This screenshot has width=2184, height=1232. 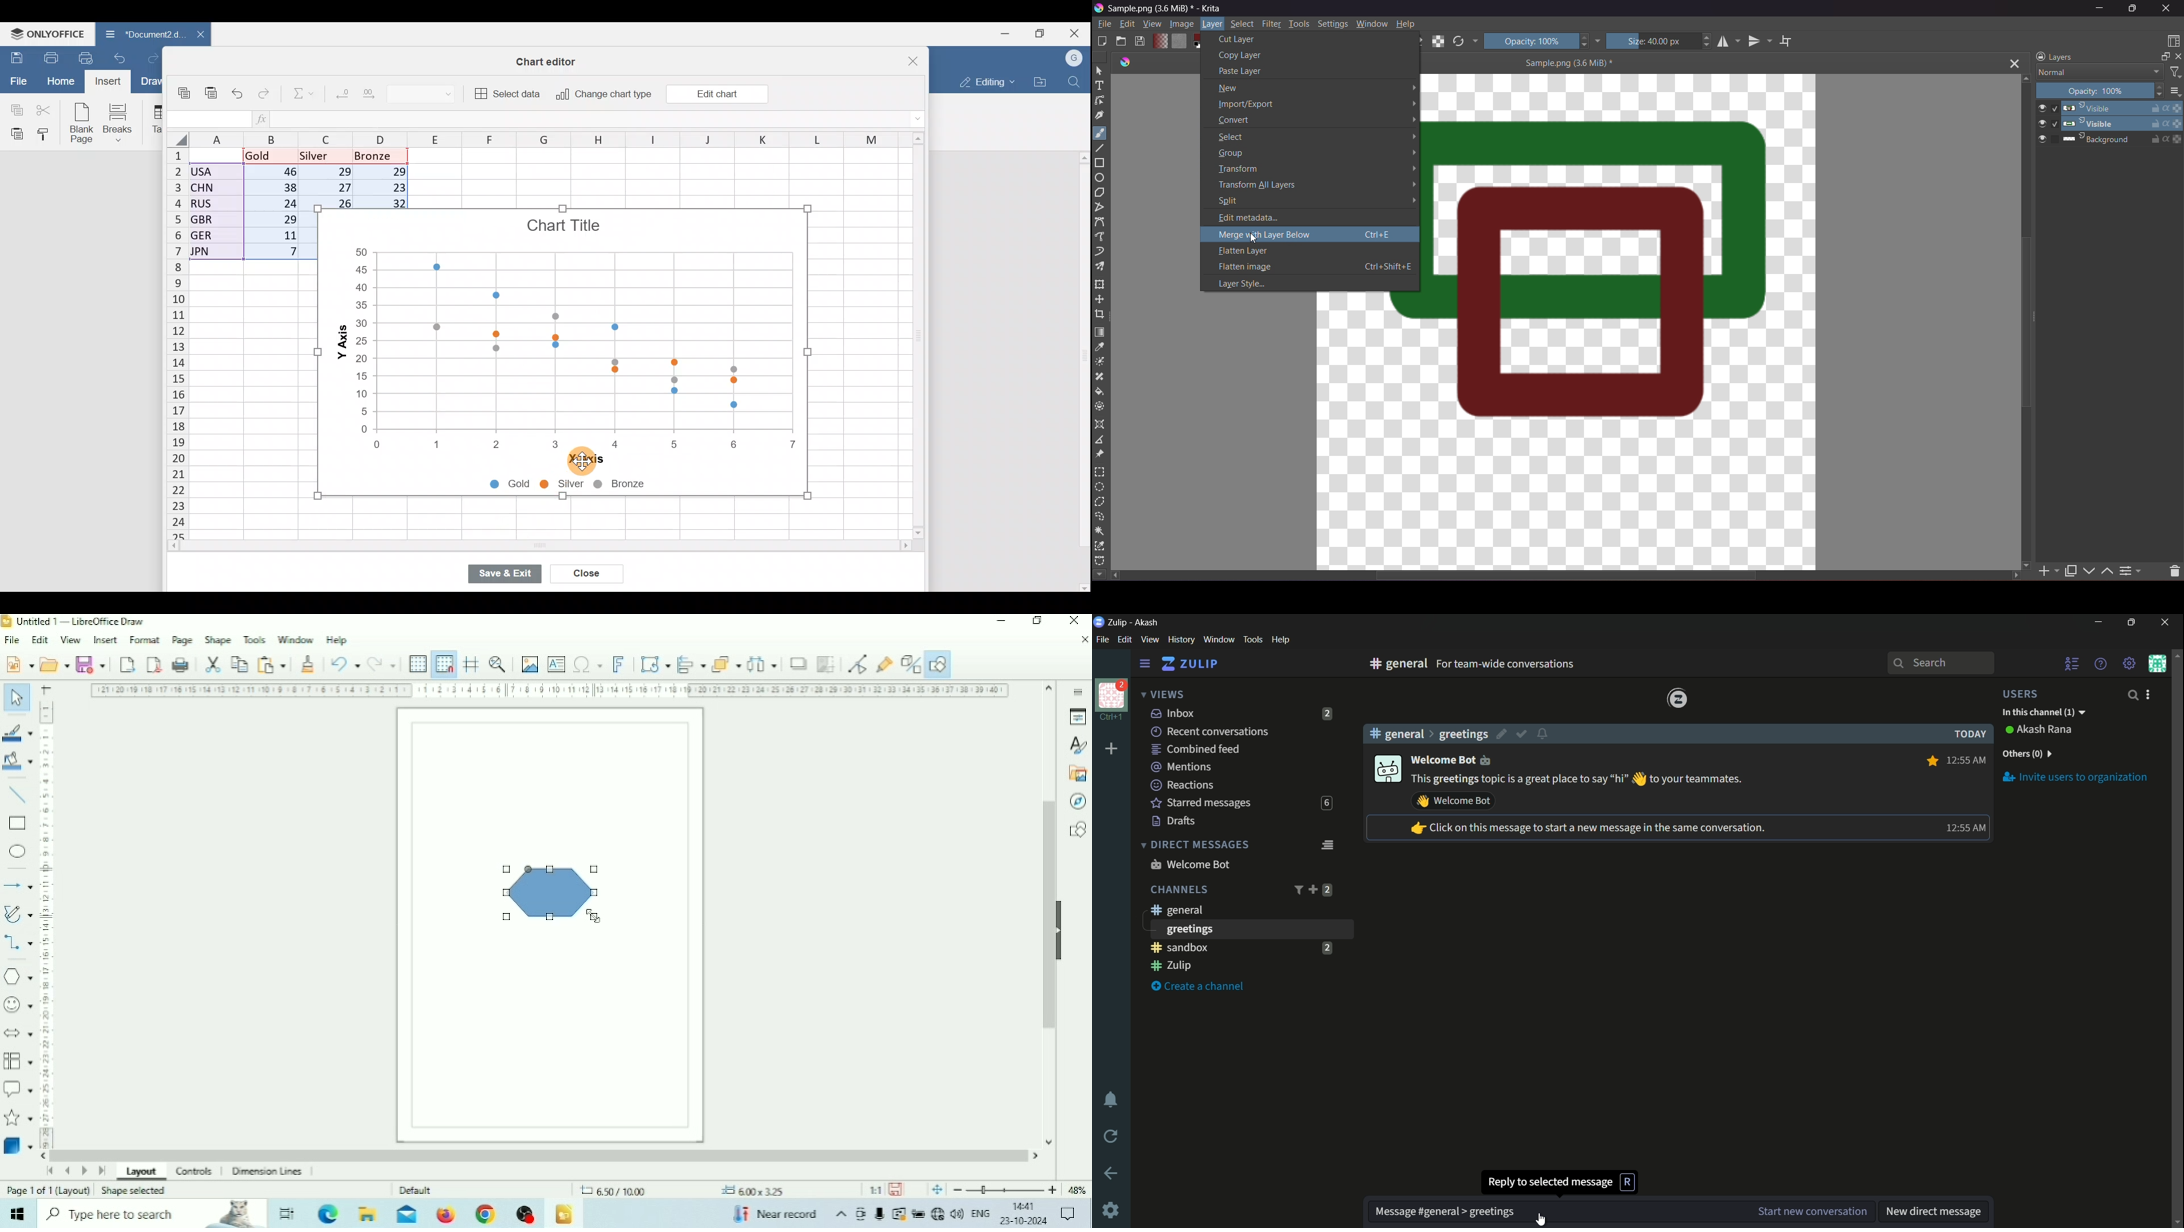 What do you see at coordinates (252, 208) in the screenshot?
I see `Data` at bounding box center [252, 208].